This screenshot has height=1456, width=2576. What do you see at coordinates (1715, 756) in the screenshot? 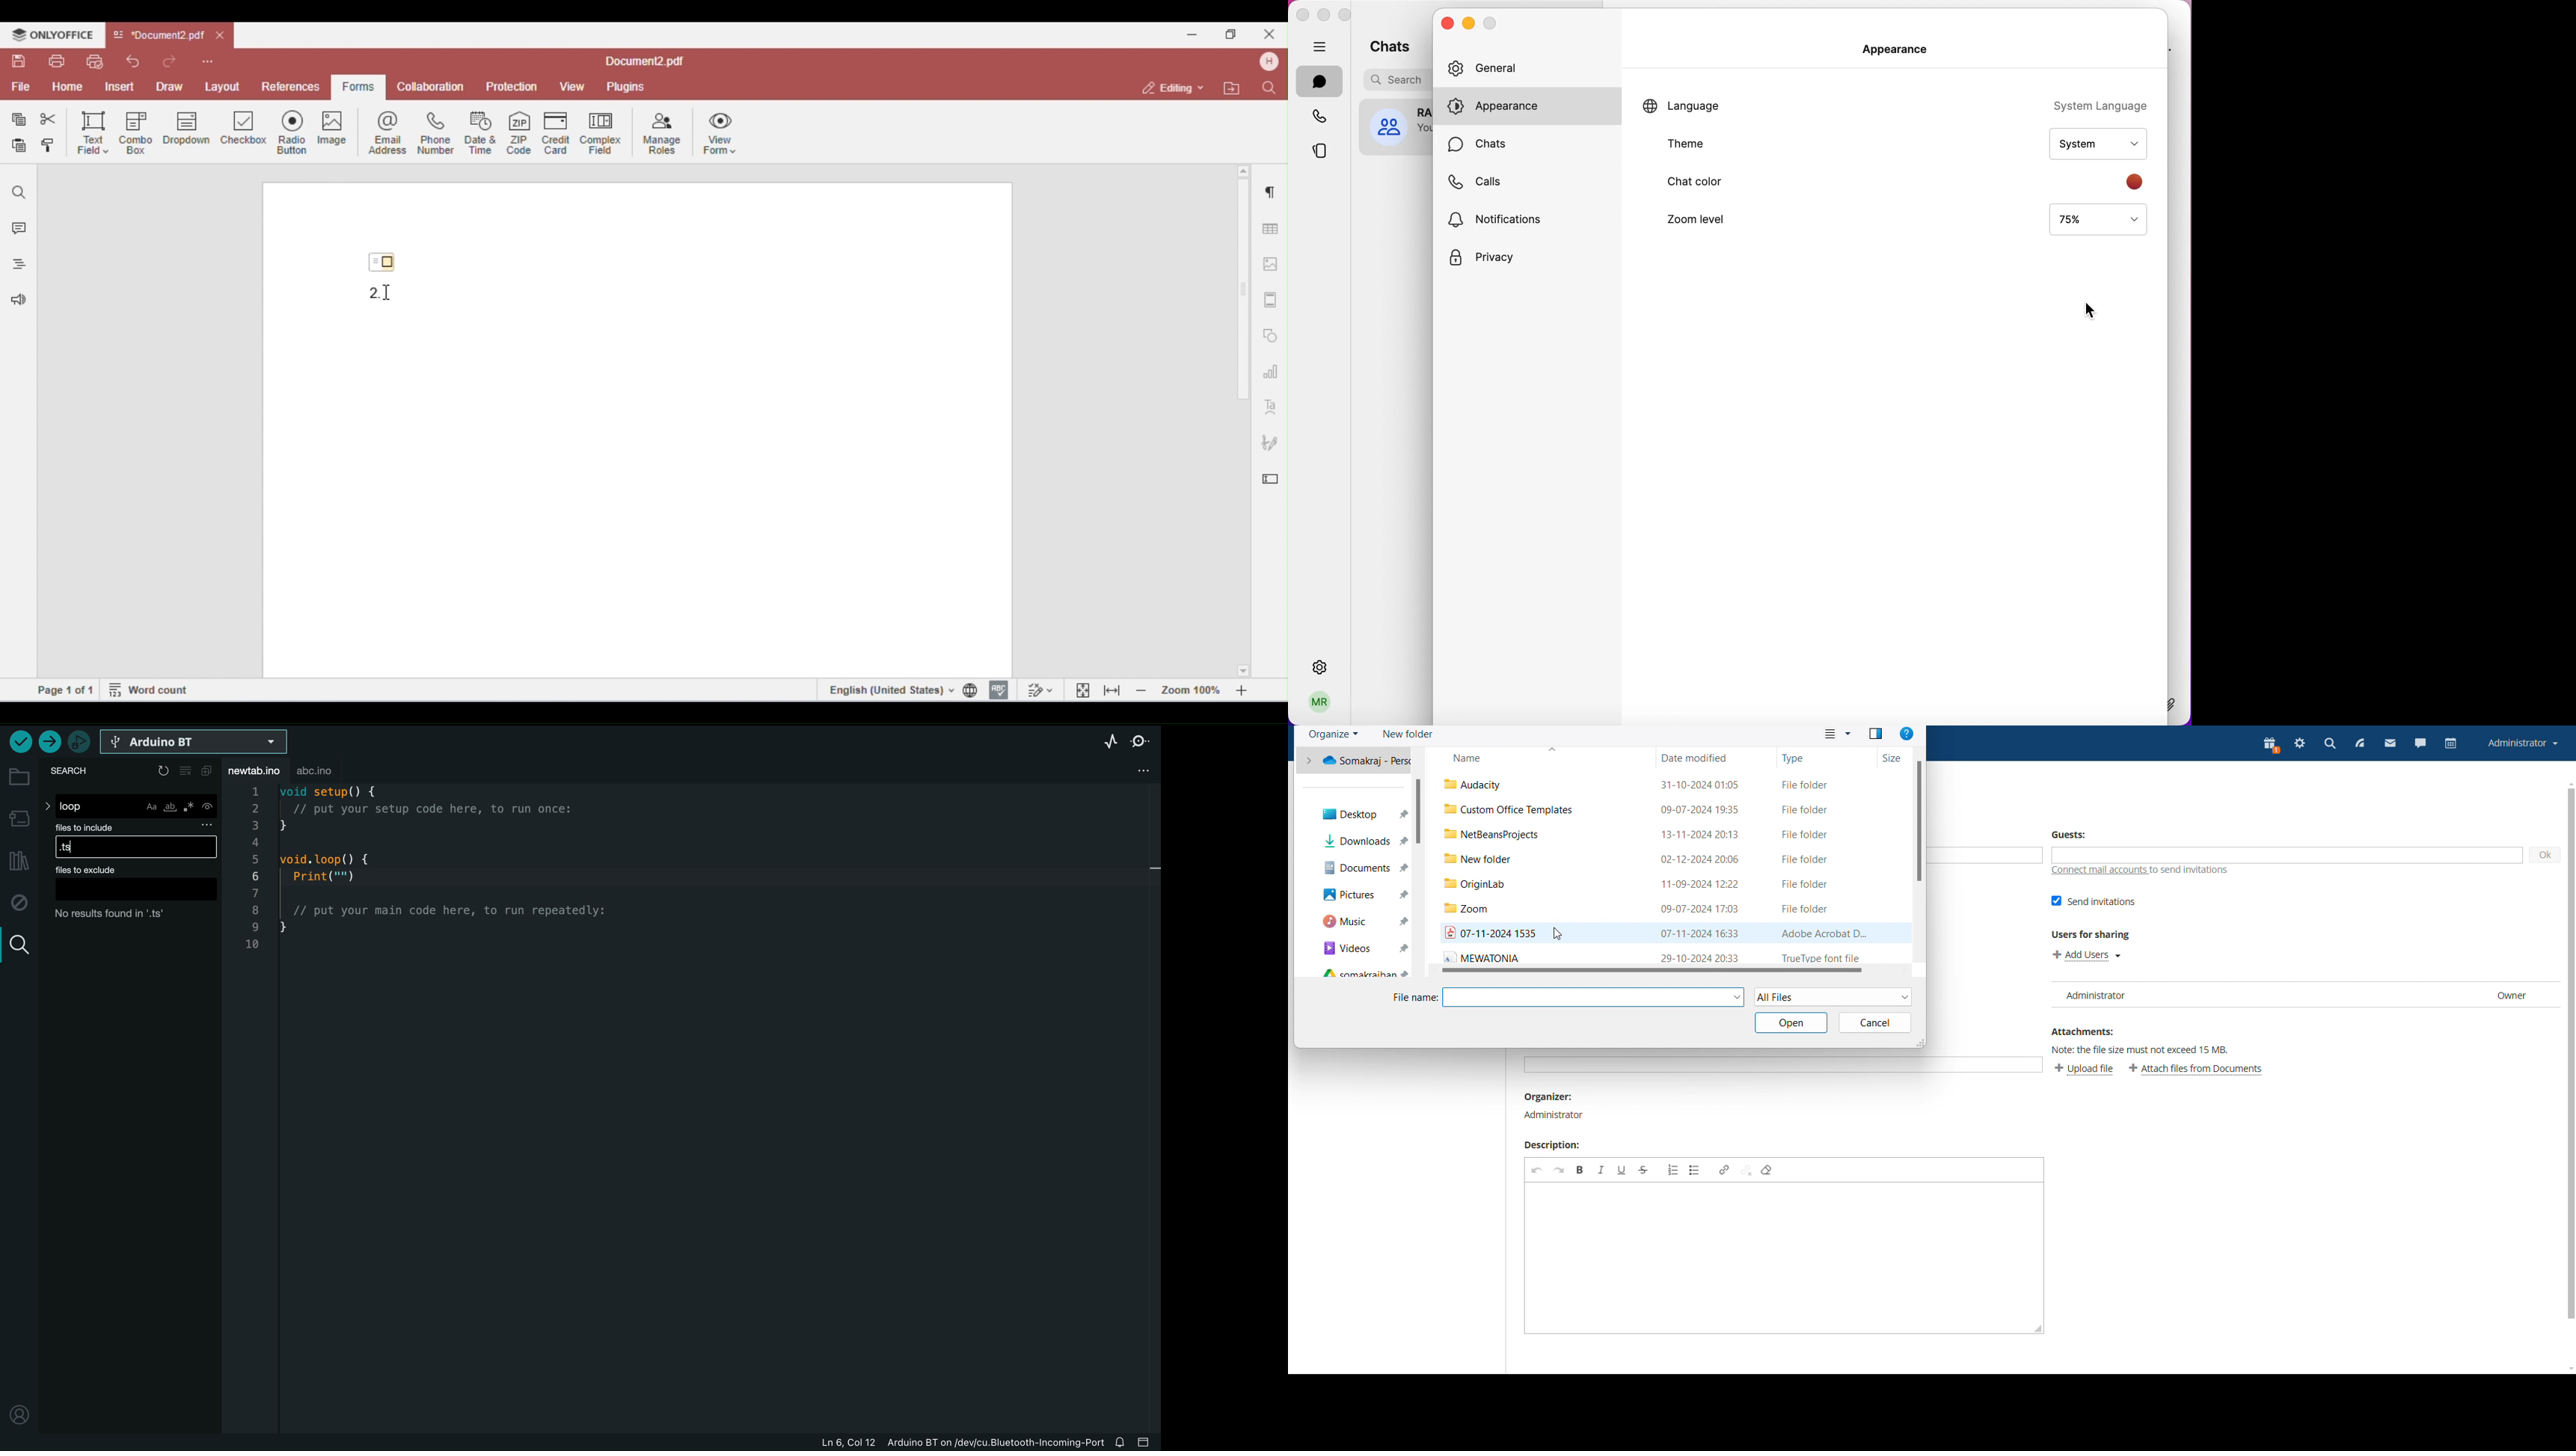
I see `date modified` at bounding box center [1715, 756].